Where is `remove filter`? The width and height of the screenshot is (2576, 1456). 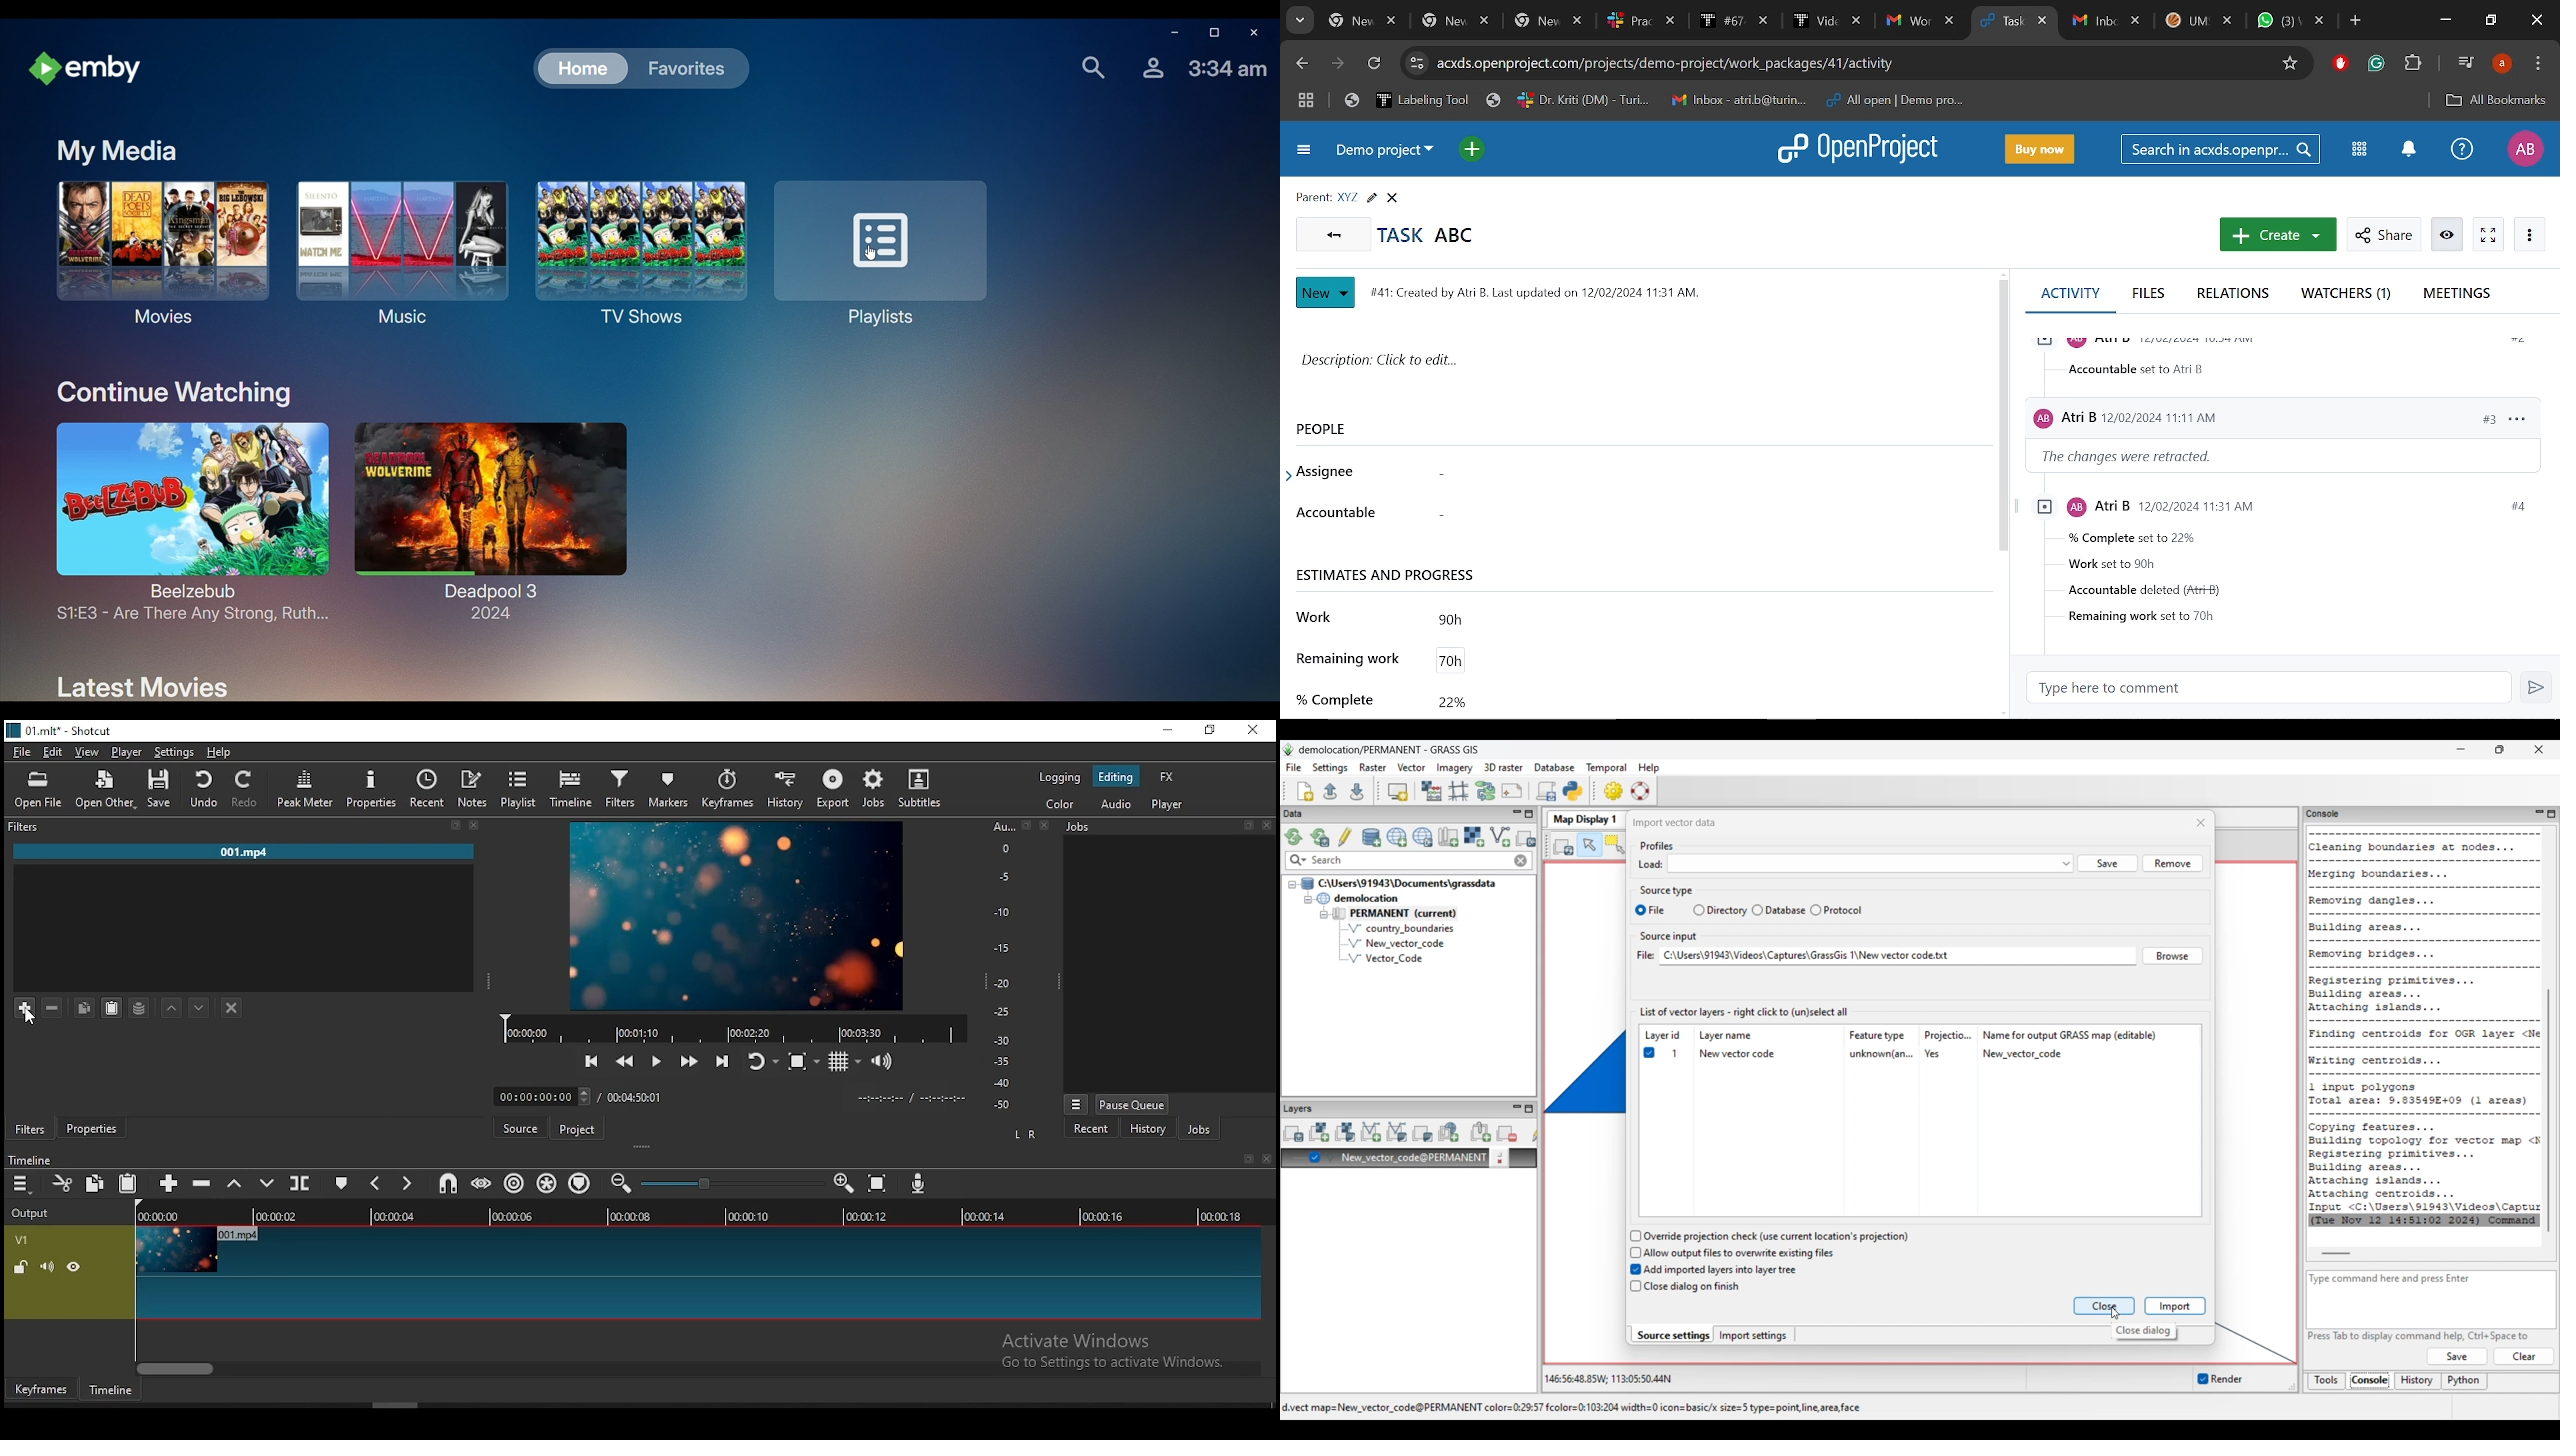 remove filter is located at coordinates (53, 1007).